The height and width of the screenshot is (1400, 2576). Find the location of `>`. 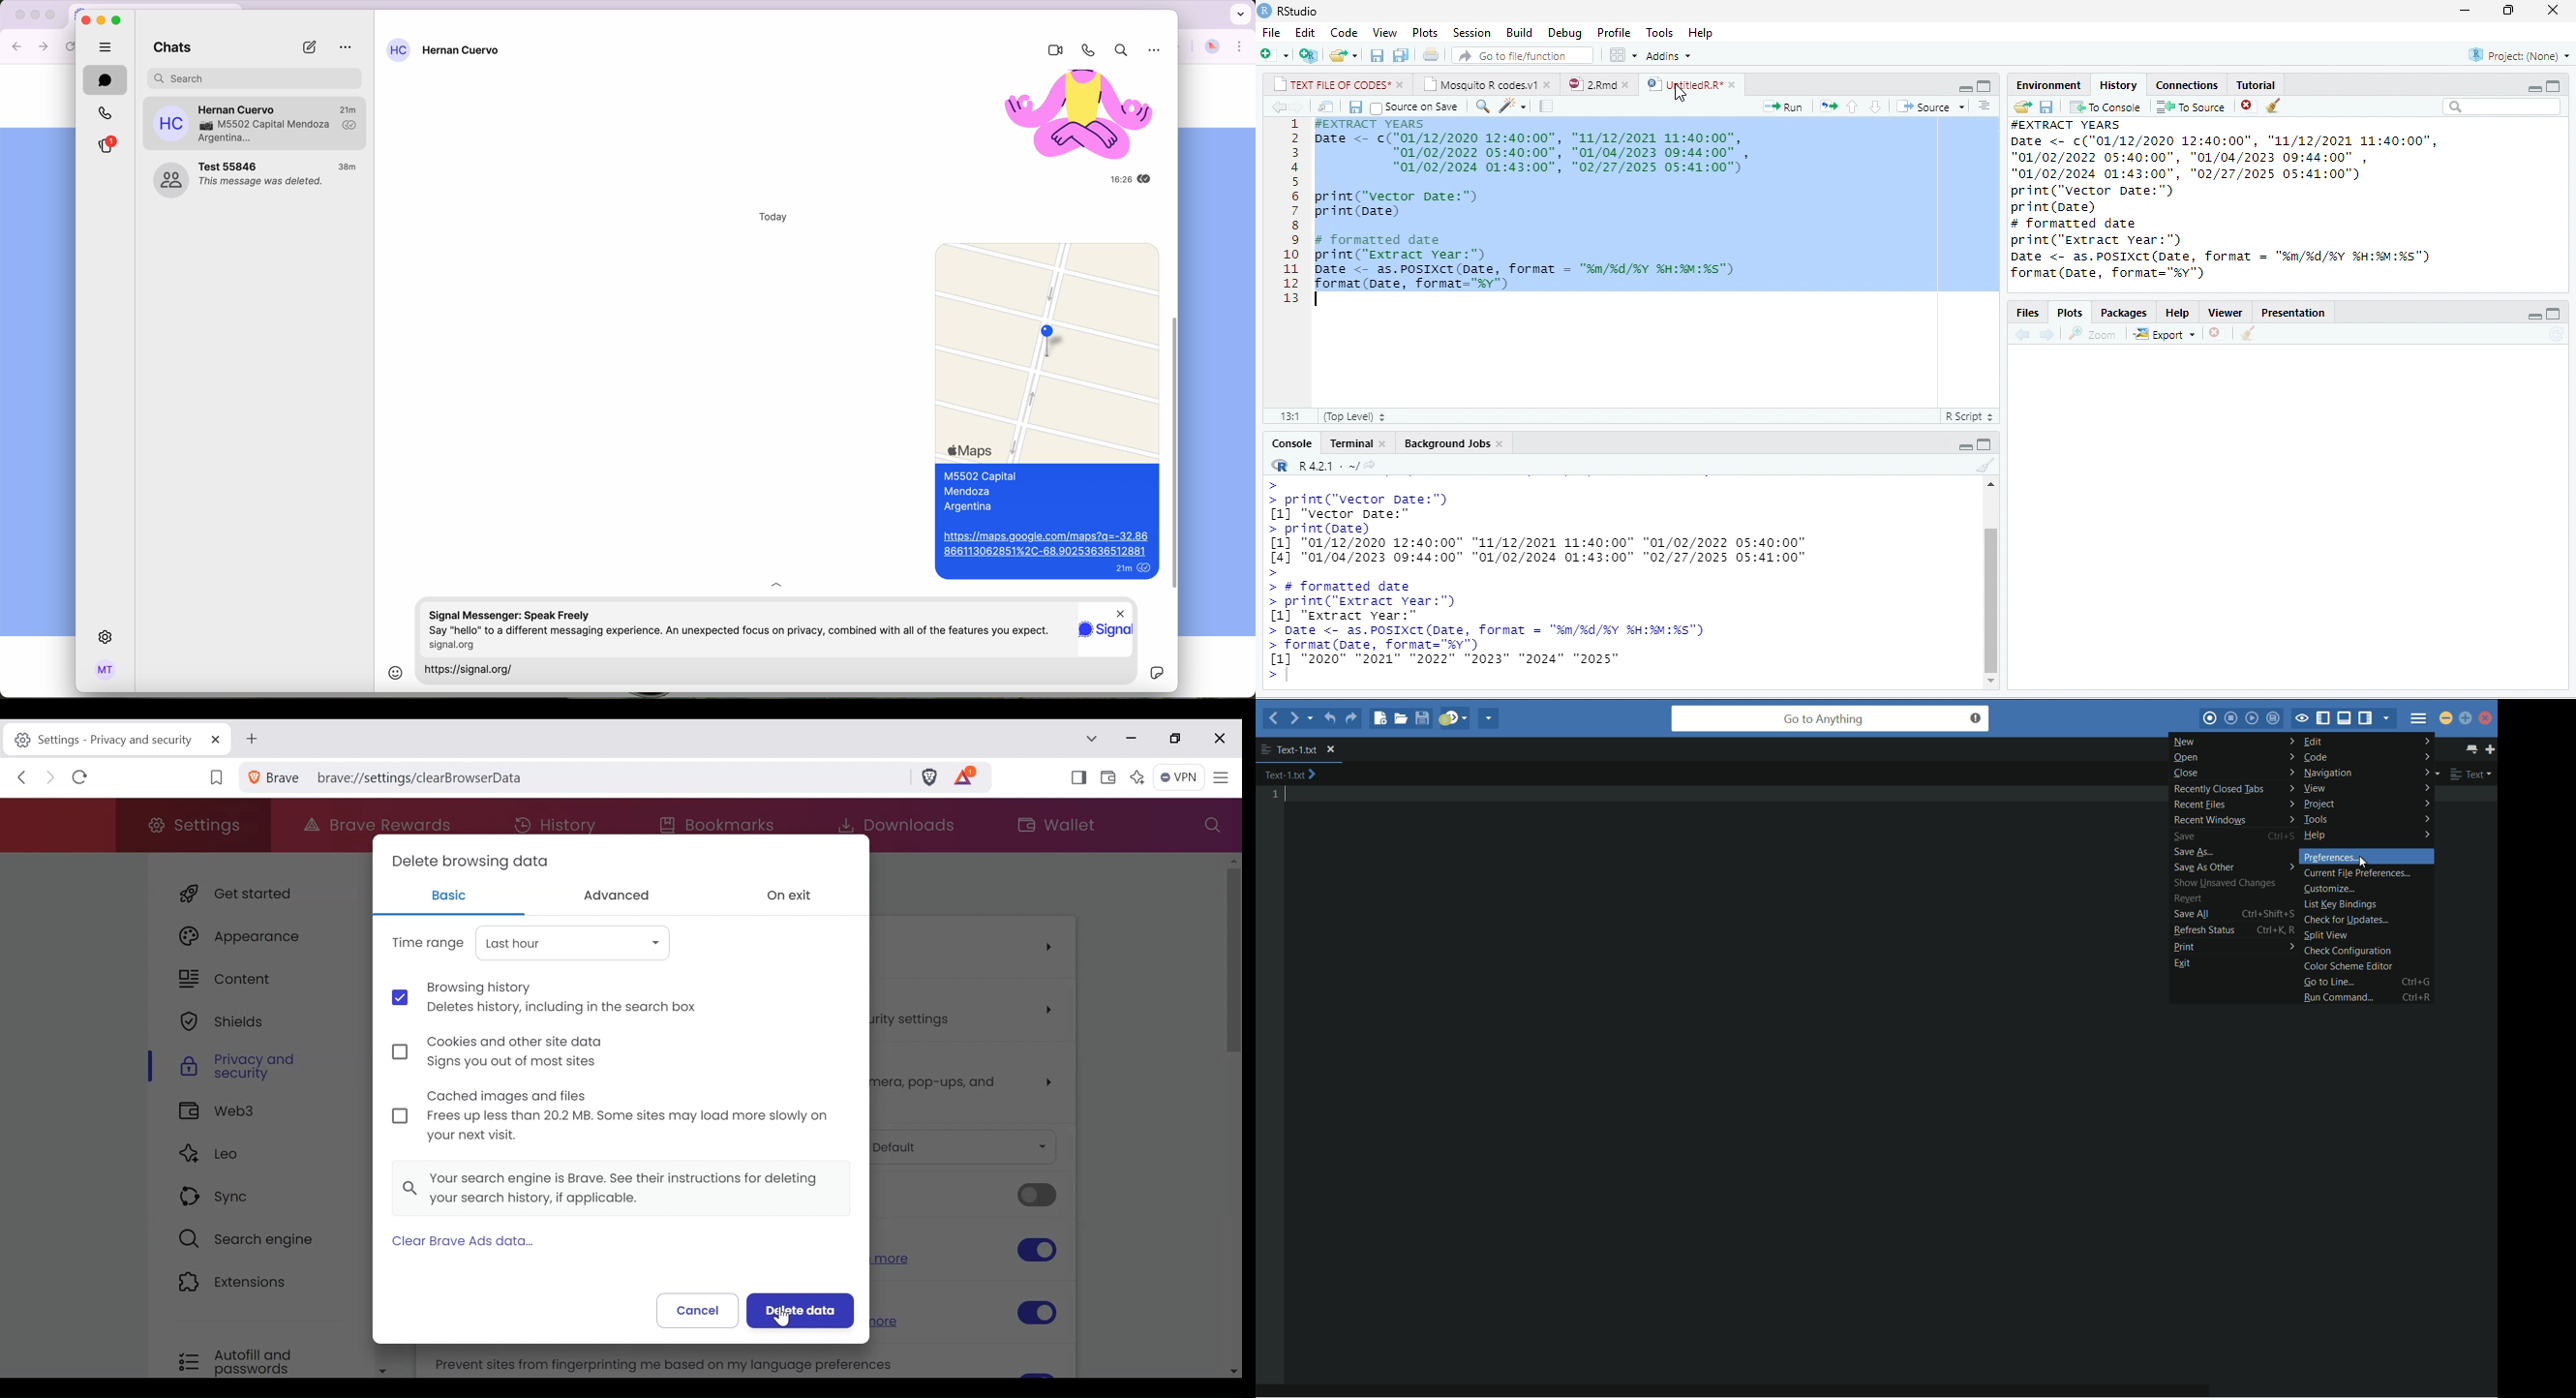

> is located at coordinates (1282, 676).